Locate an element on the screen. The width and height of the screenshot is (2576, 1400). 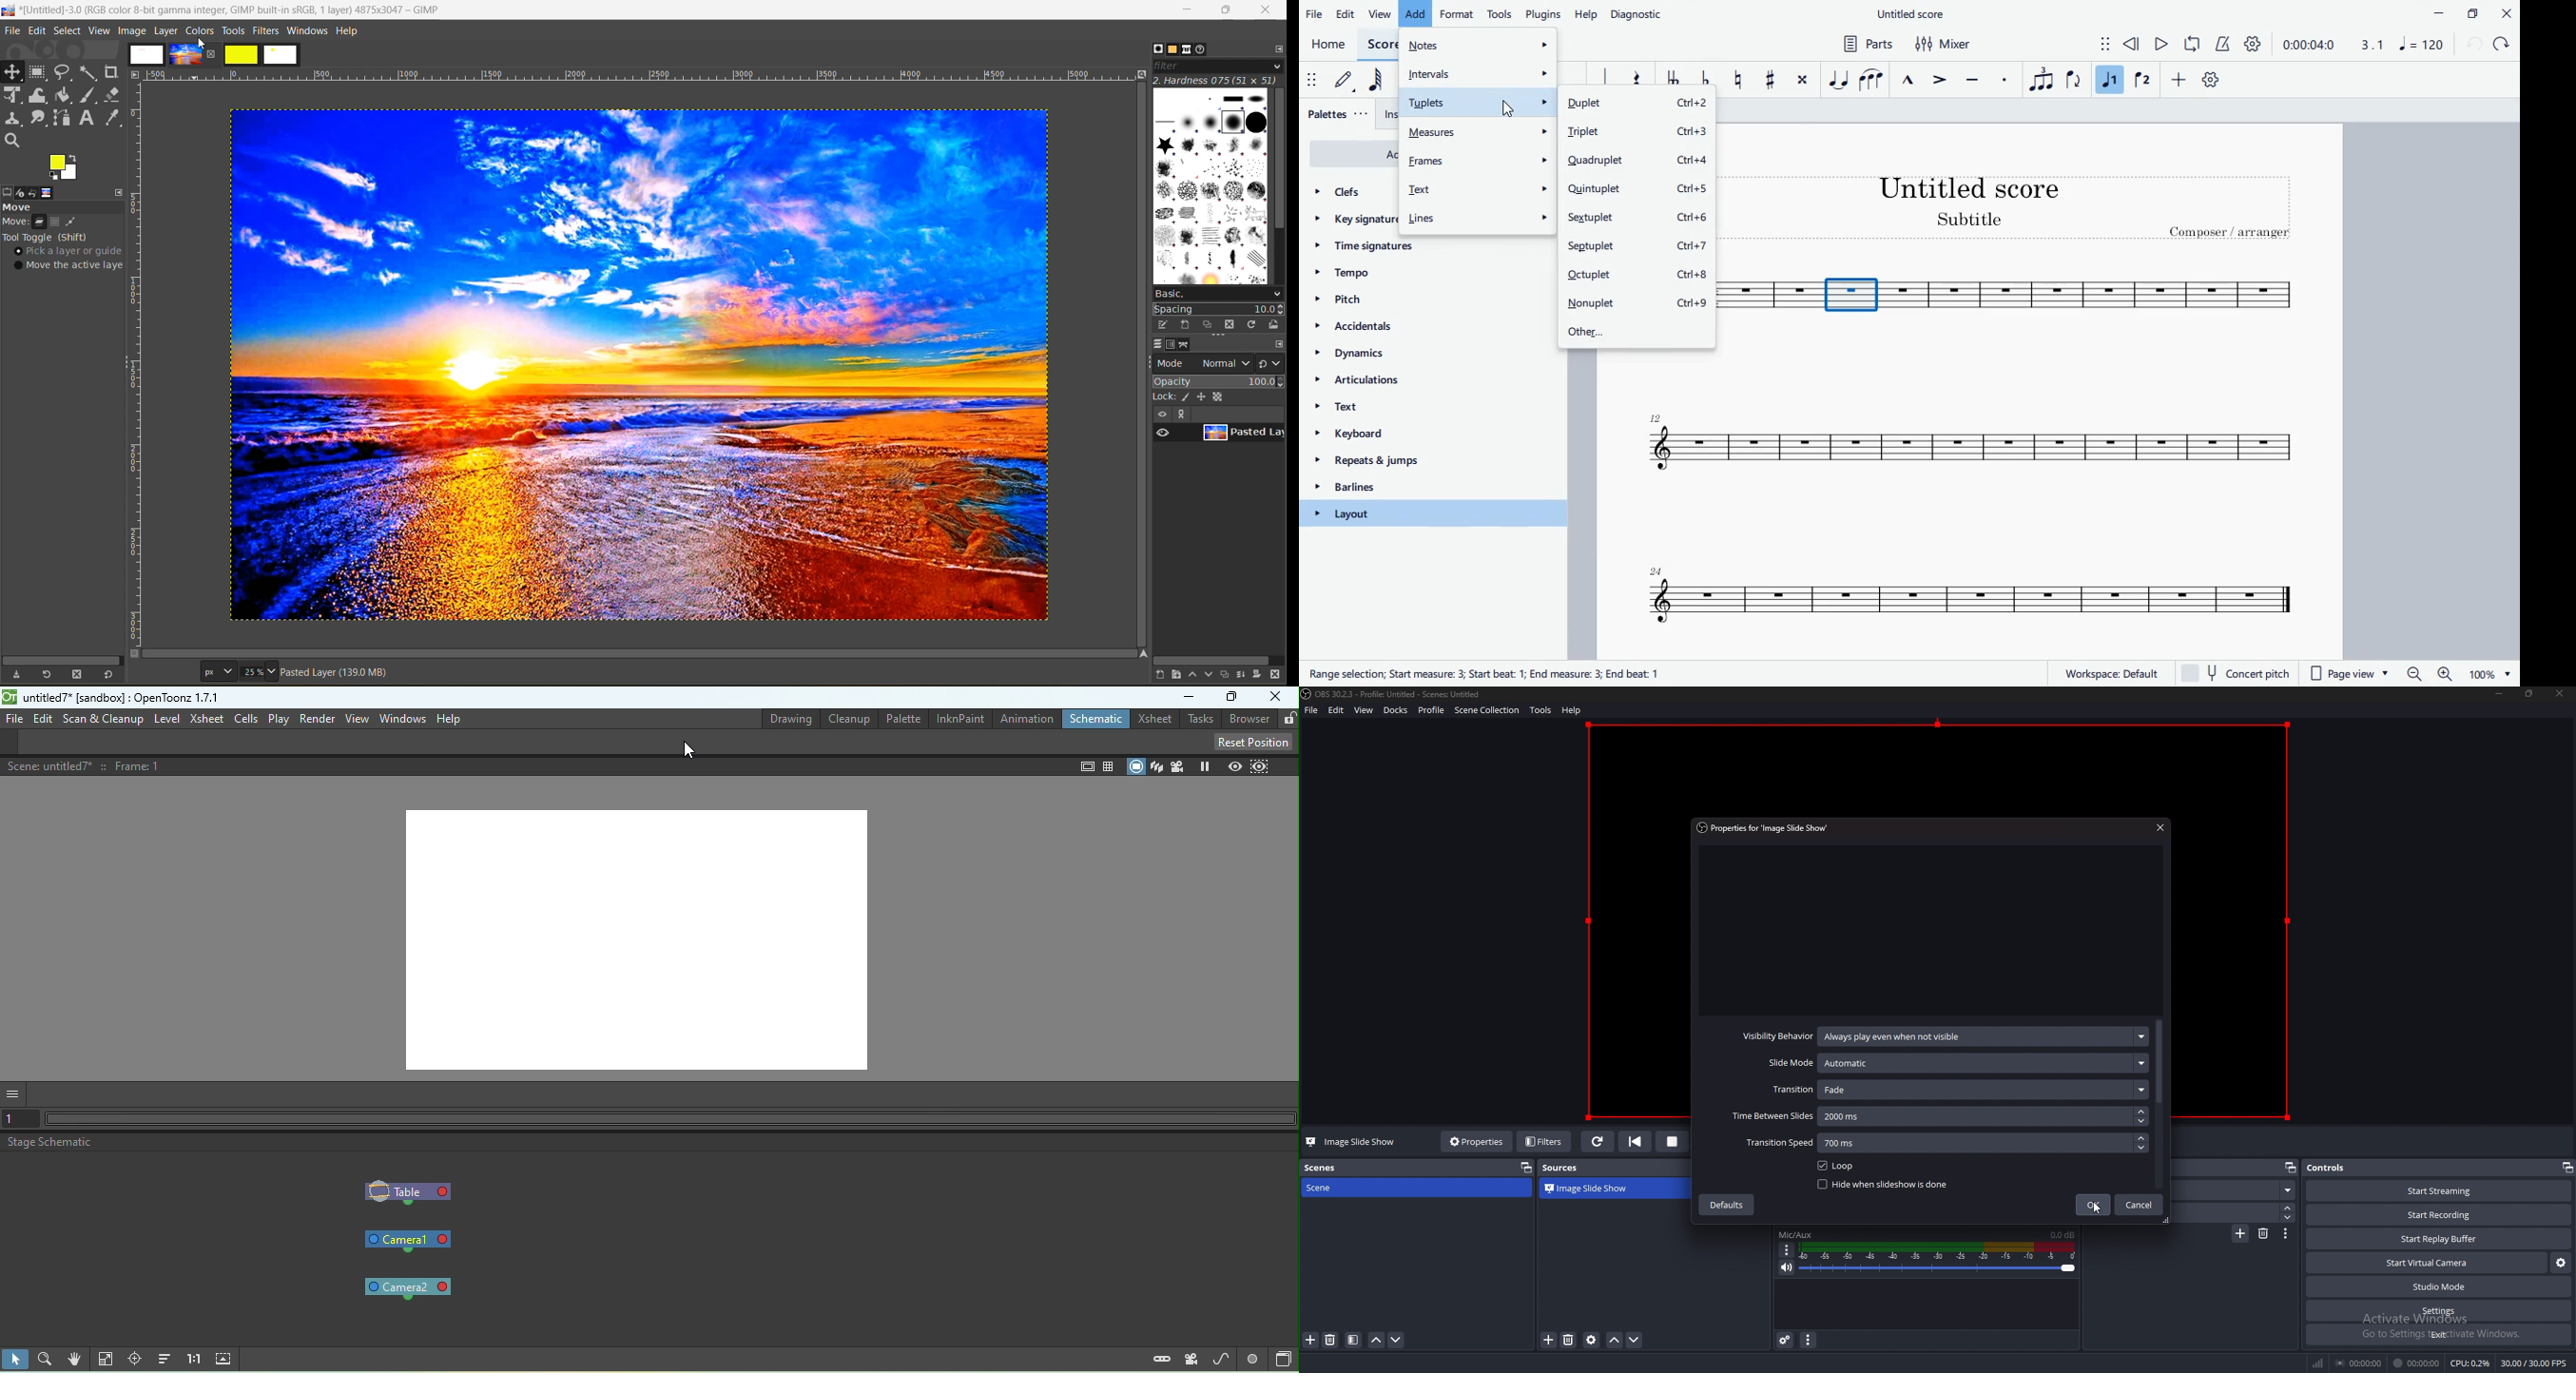
Windows is located at coordinates (401, 719).